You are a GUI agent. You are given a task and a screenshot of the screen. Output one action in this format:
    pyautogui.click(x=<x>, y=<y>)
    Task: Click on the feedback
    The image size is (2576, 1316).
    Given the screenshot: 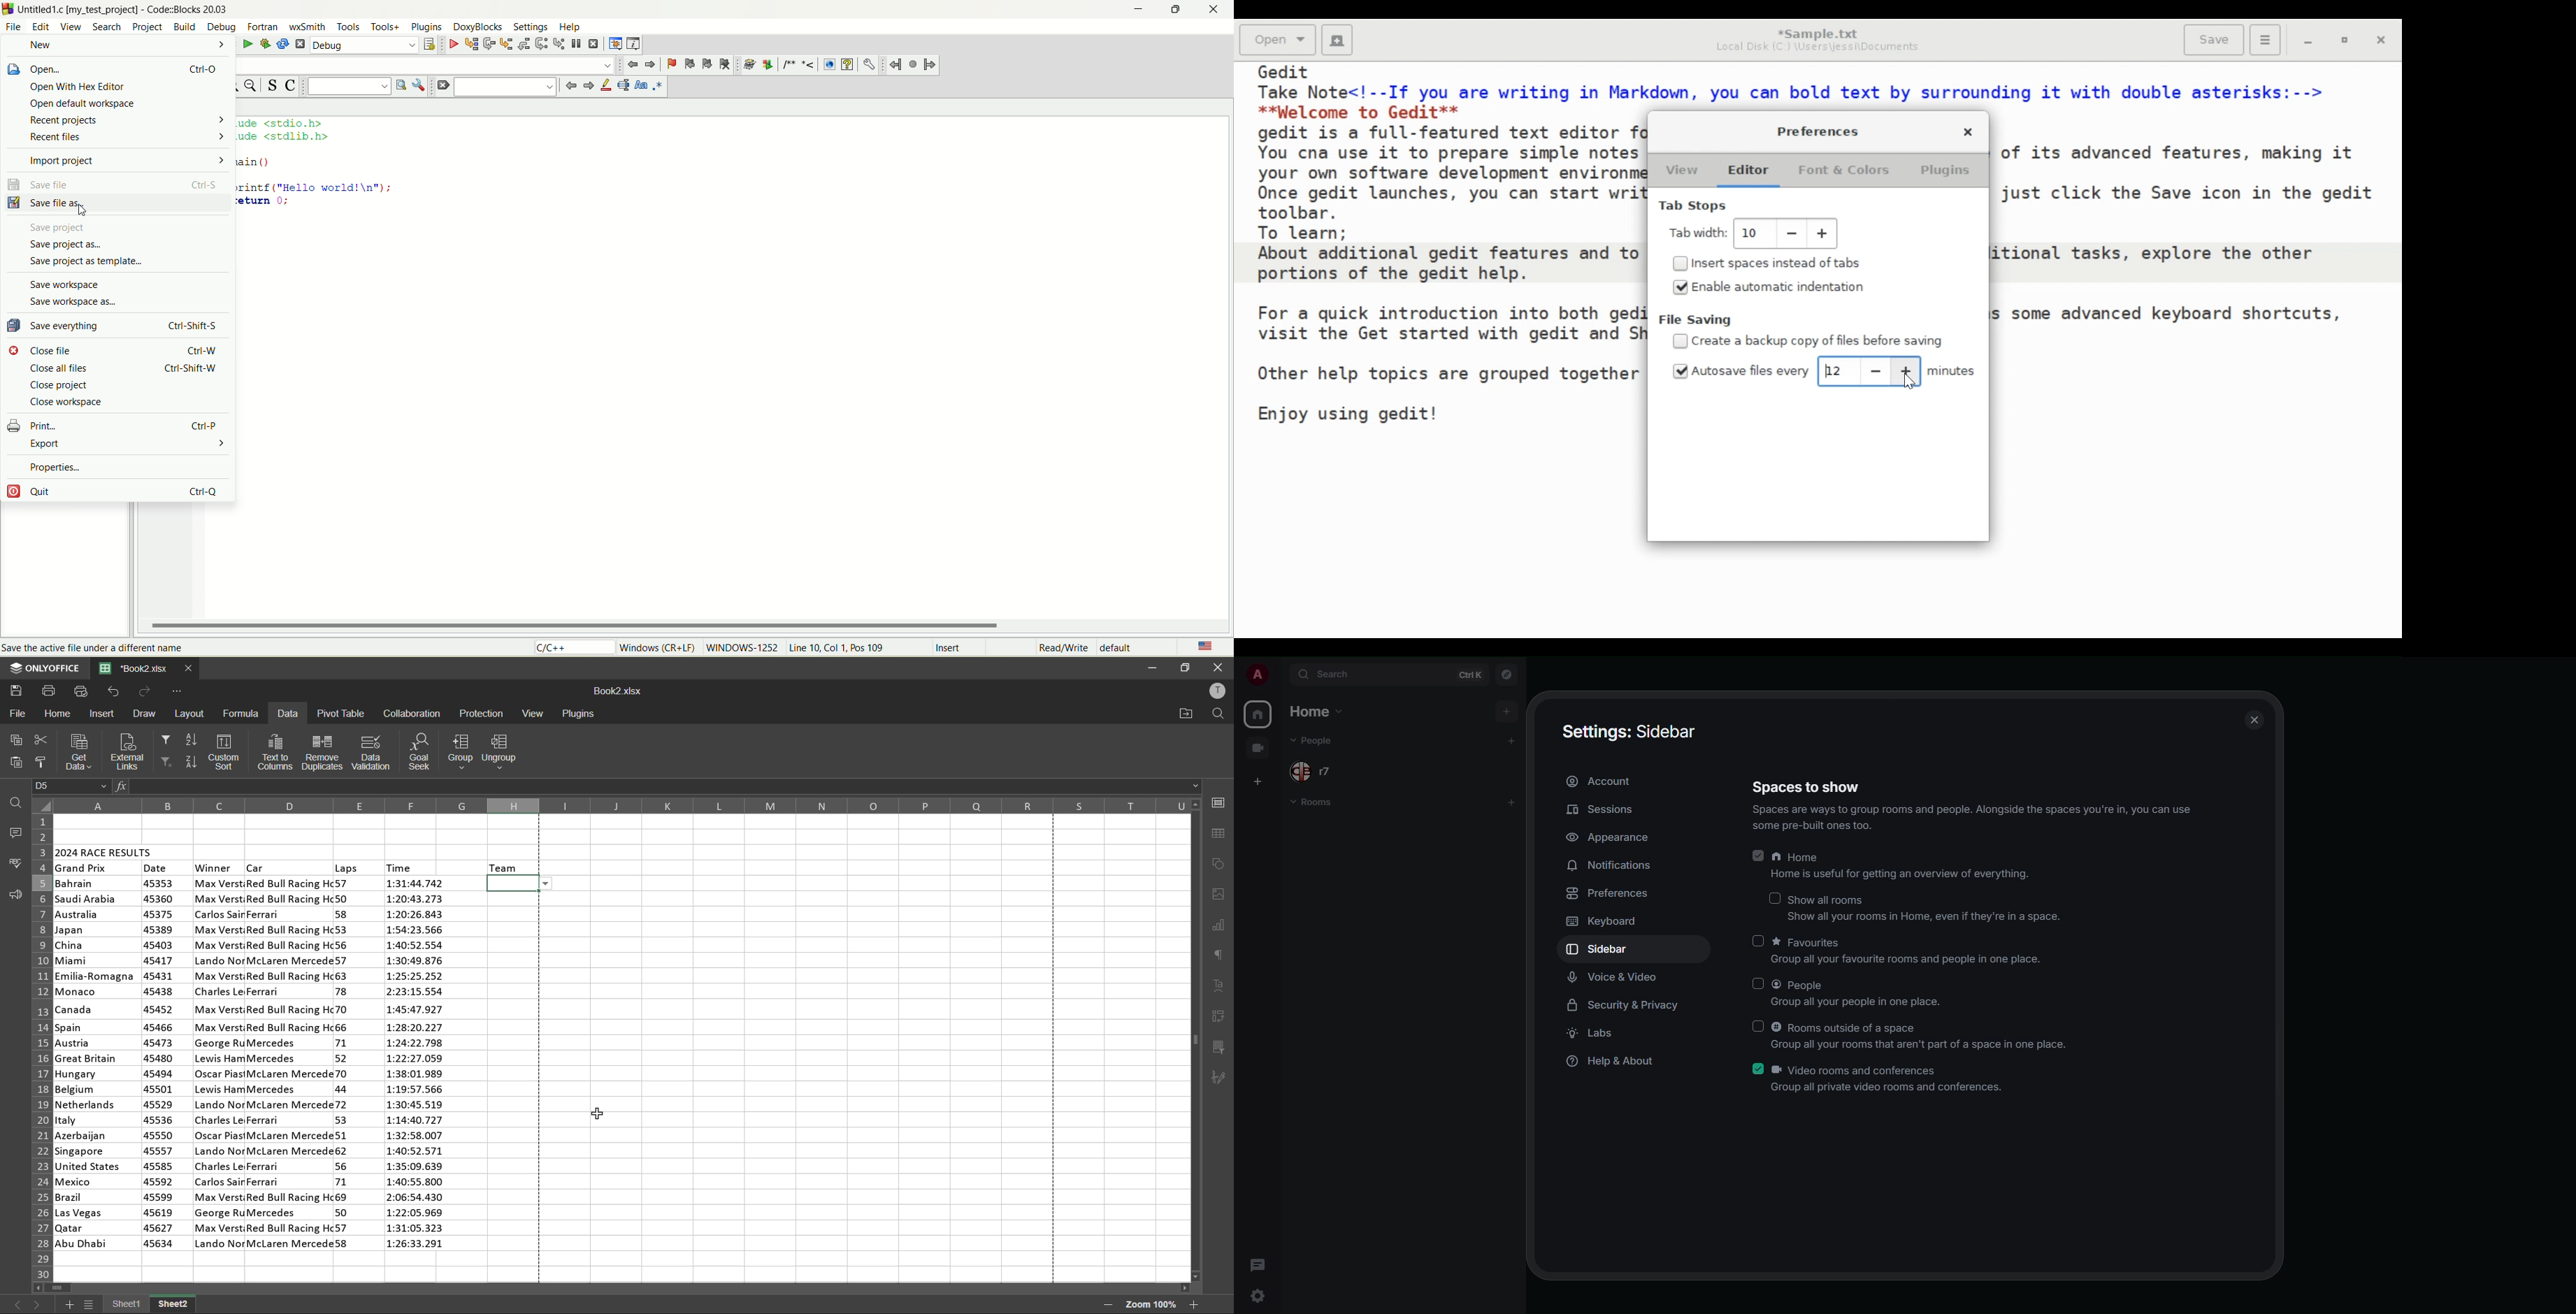 What is the action you would take?
    pyautogui.click(x=14, y=895)
    